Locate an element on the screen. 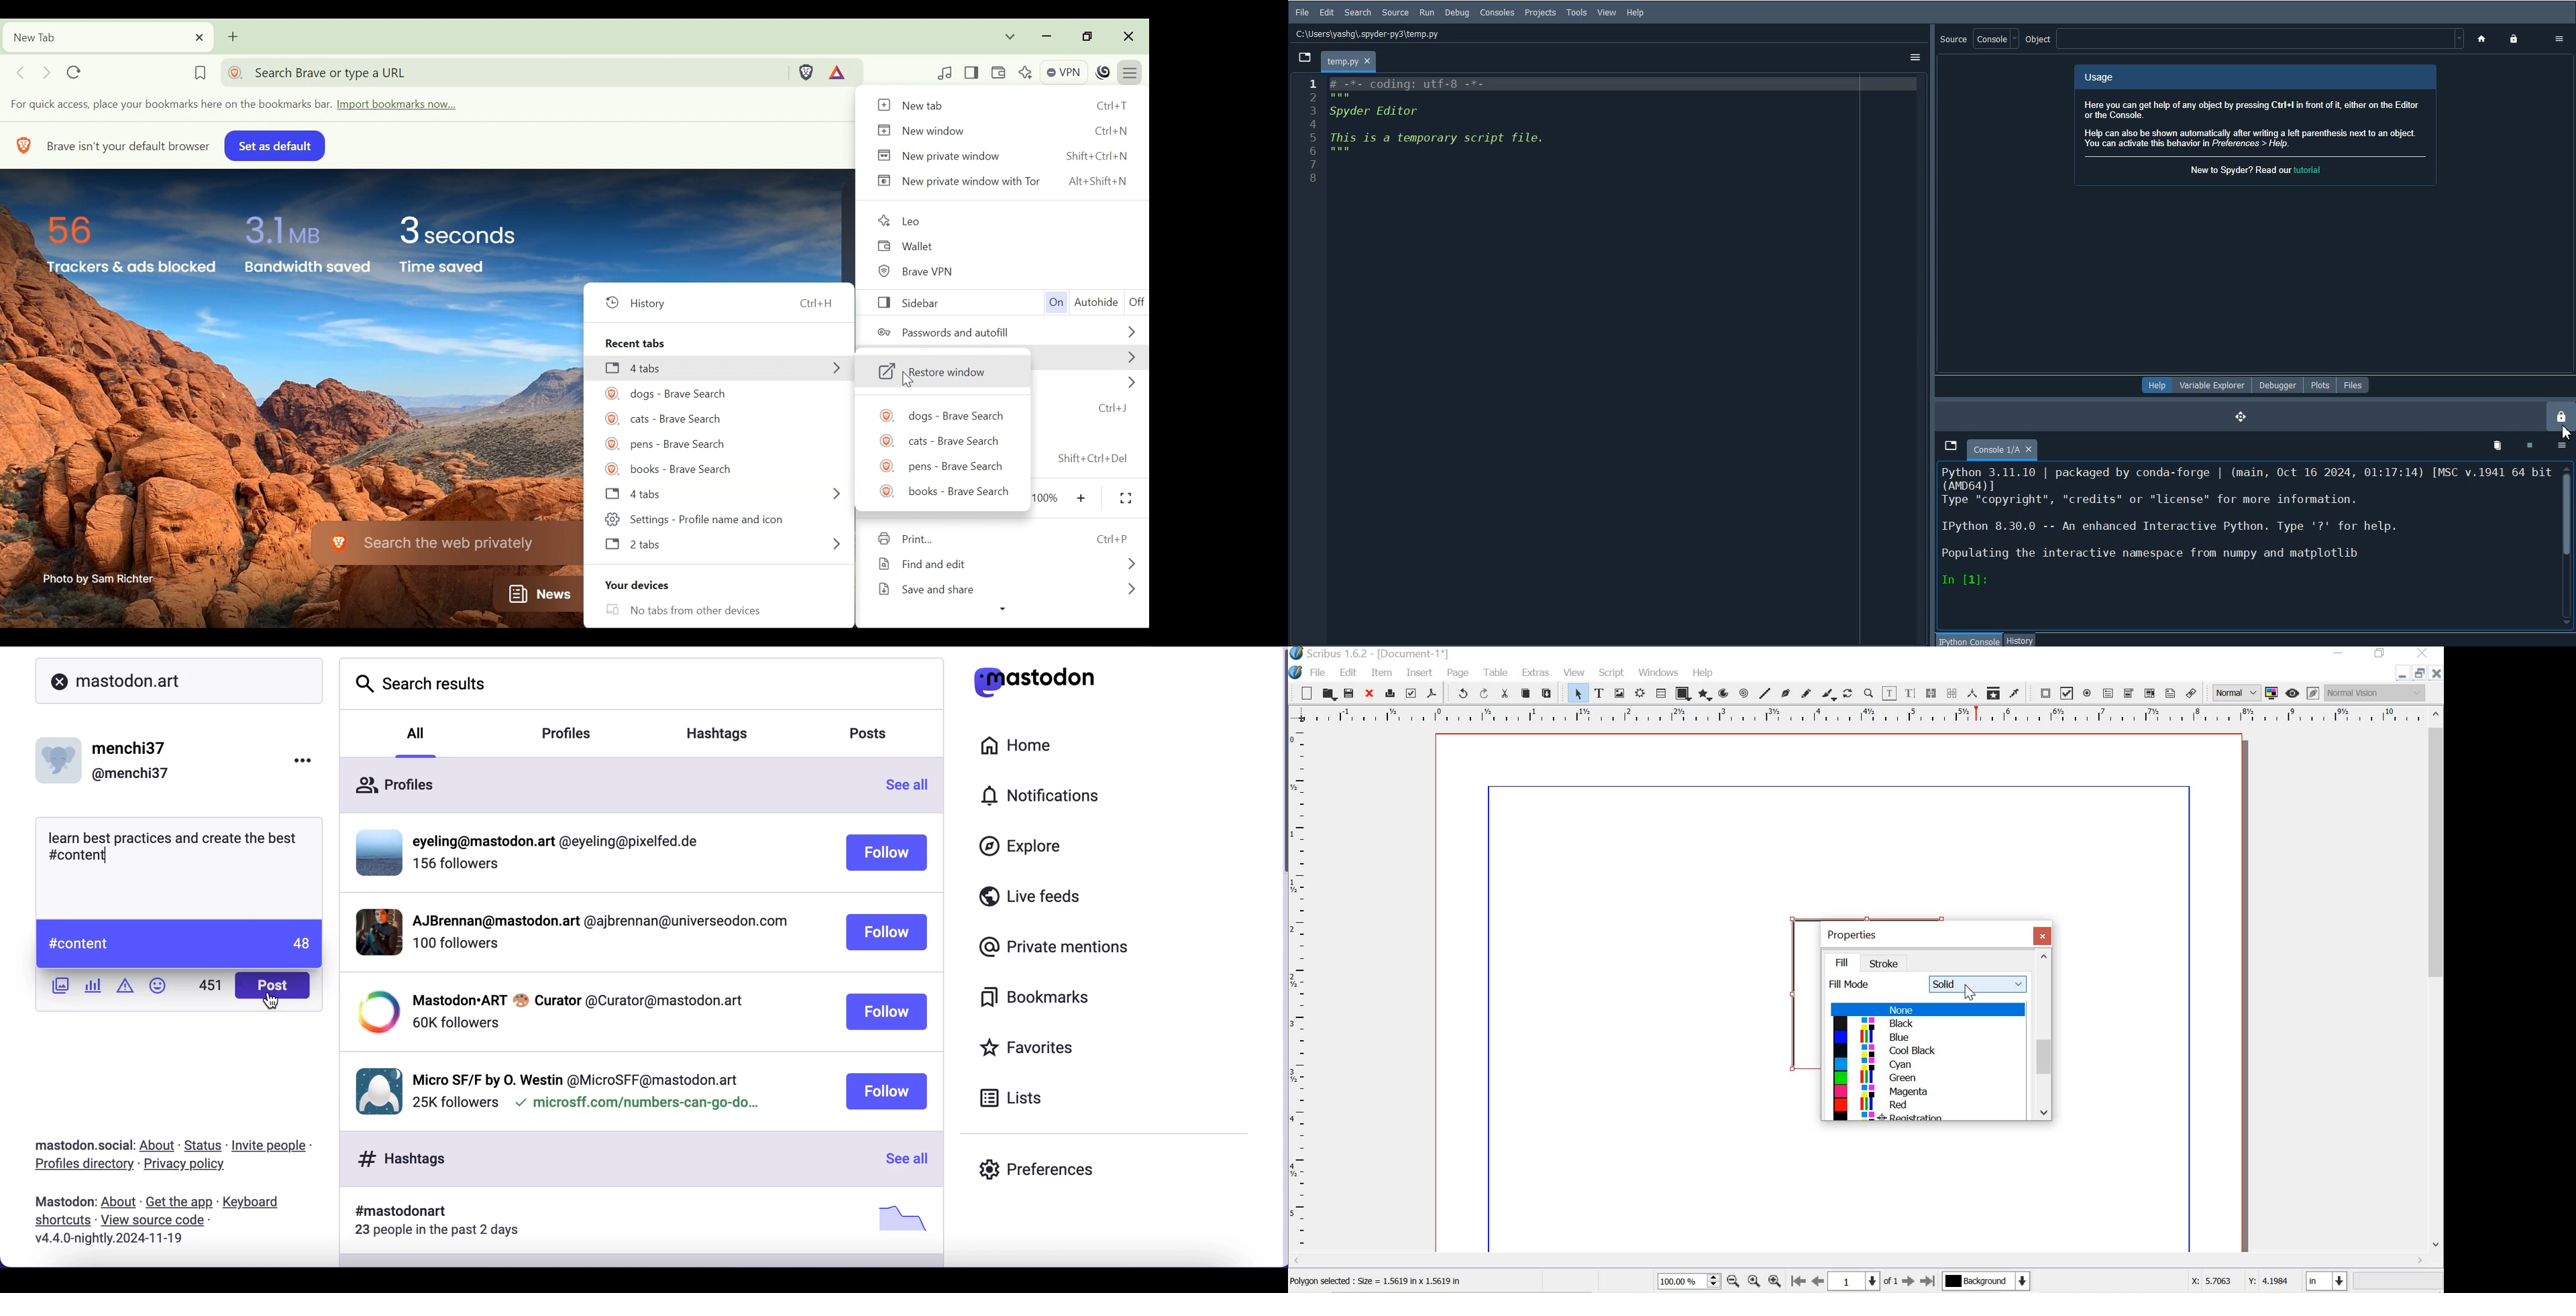  Drag handle is located at coordinates (1931, 334).